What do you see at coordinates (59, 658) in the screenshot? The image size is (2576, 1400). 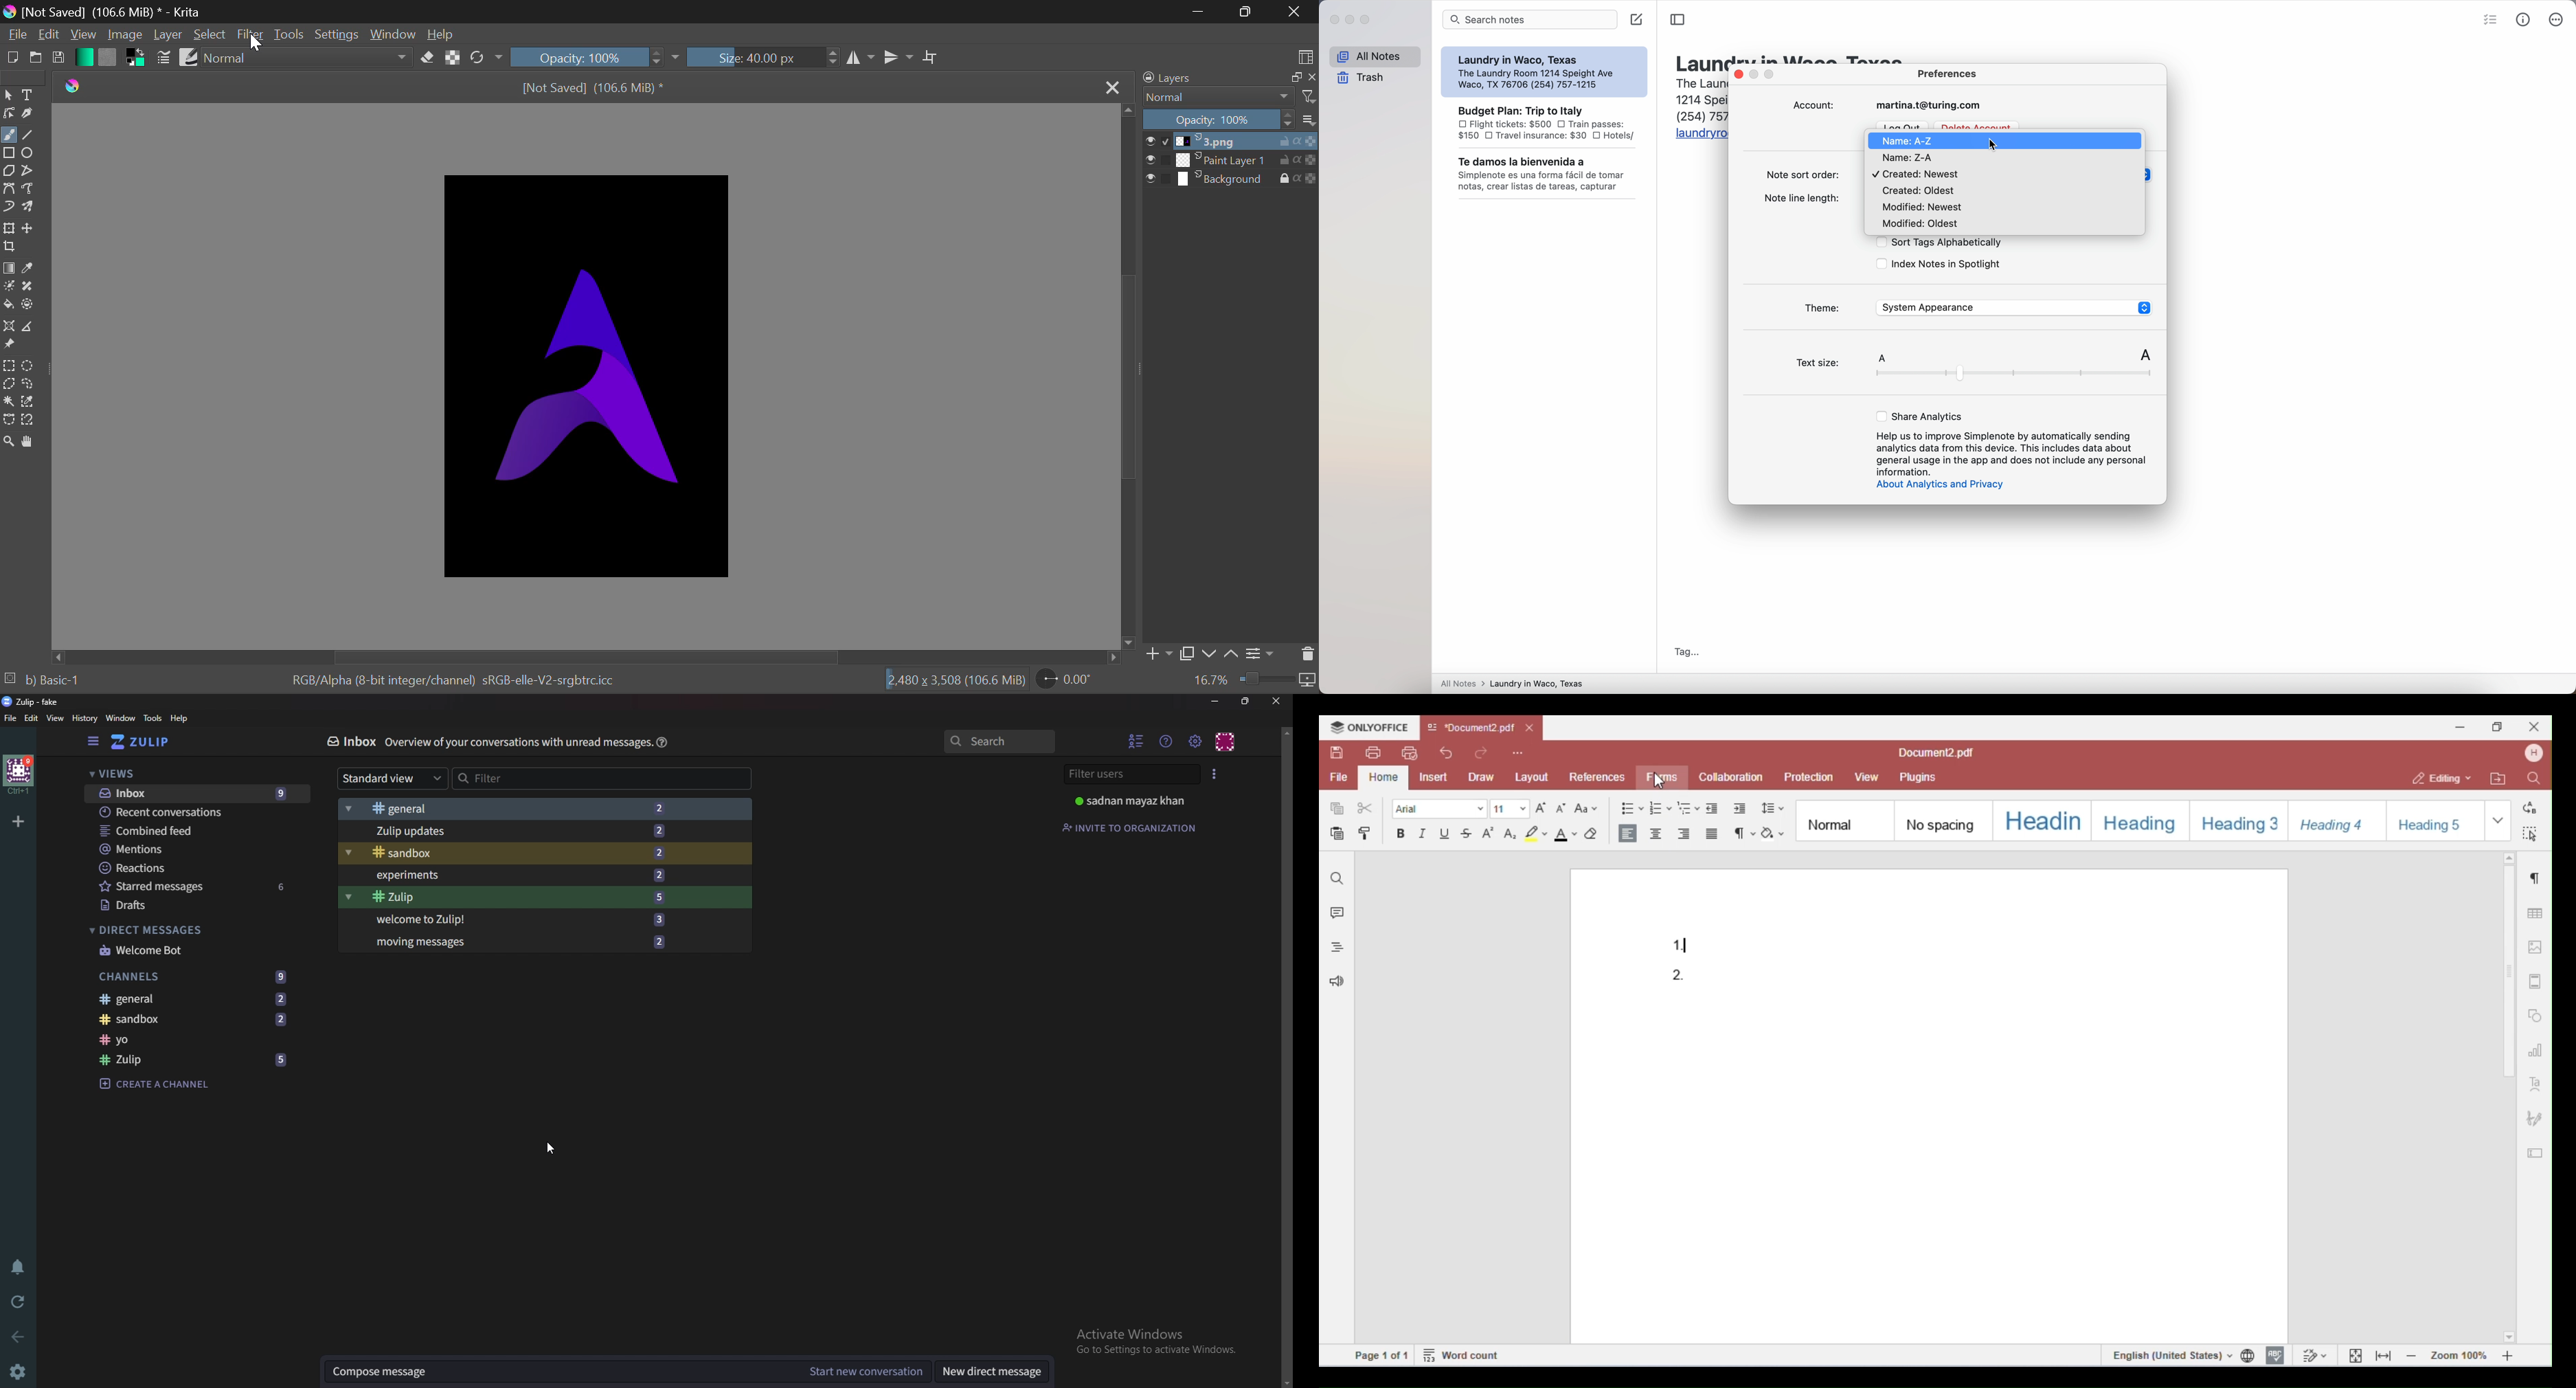 I see `move left` at bounding box center [59, 658].